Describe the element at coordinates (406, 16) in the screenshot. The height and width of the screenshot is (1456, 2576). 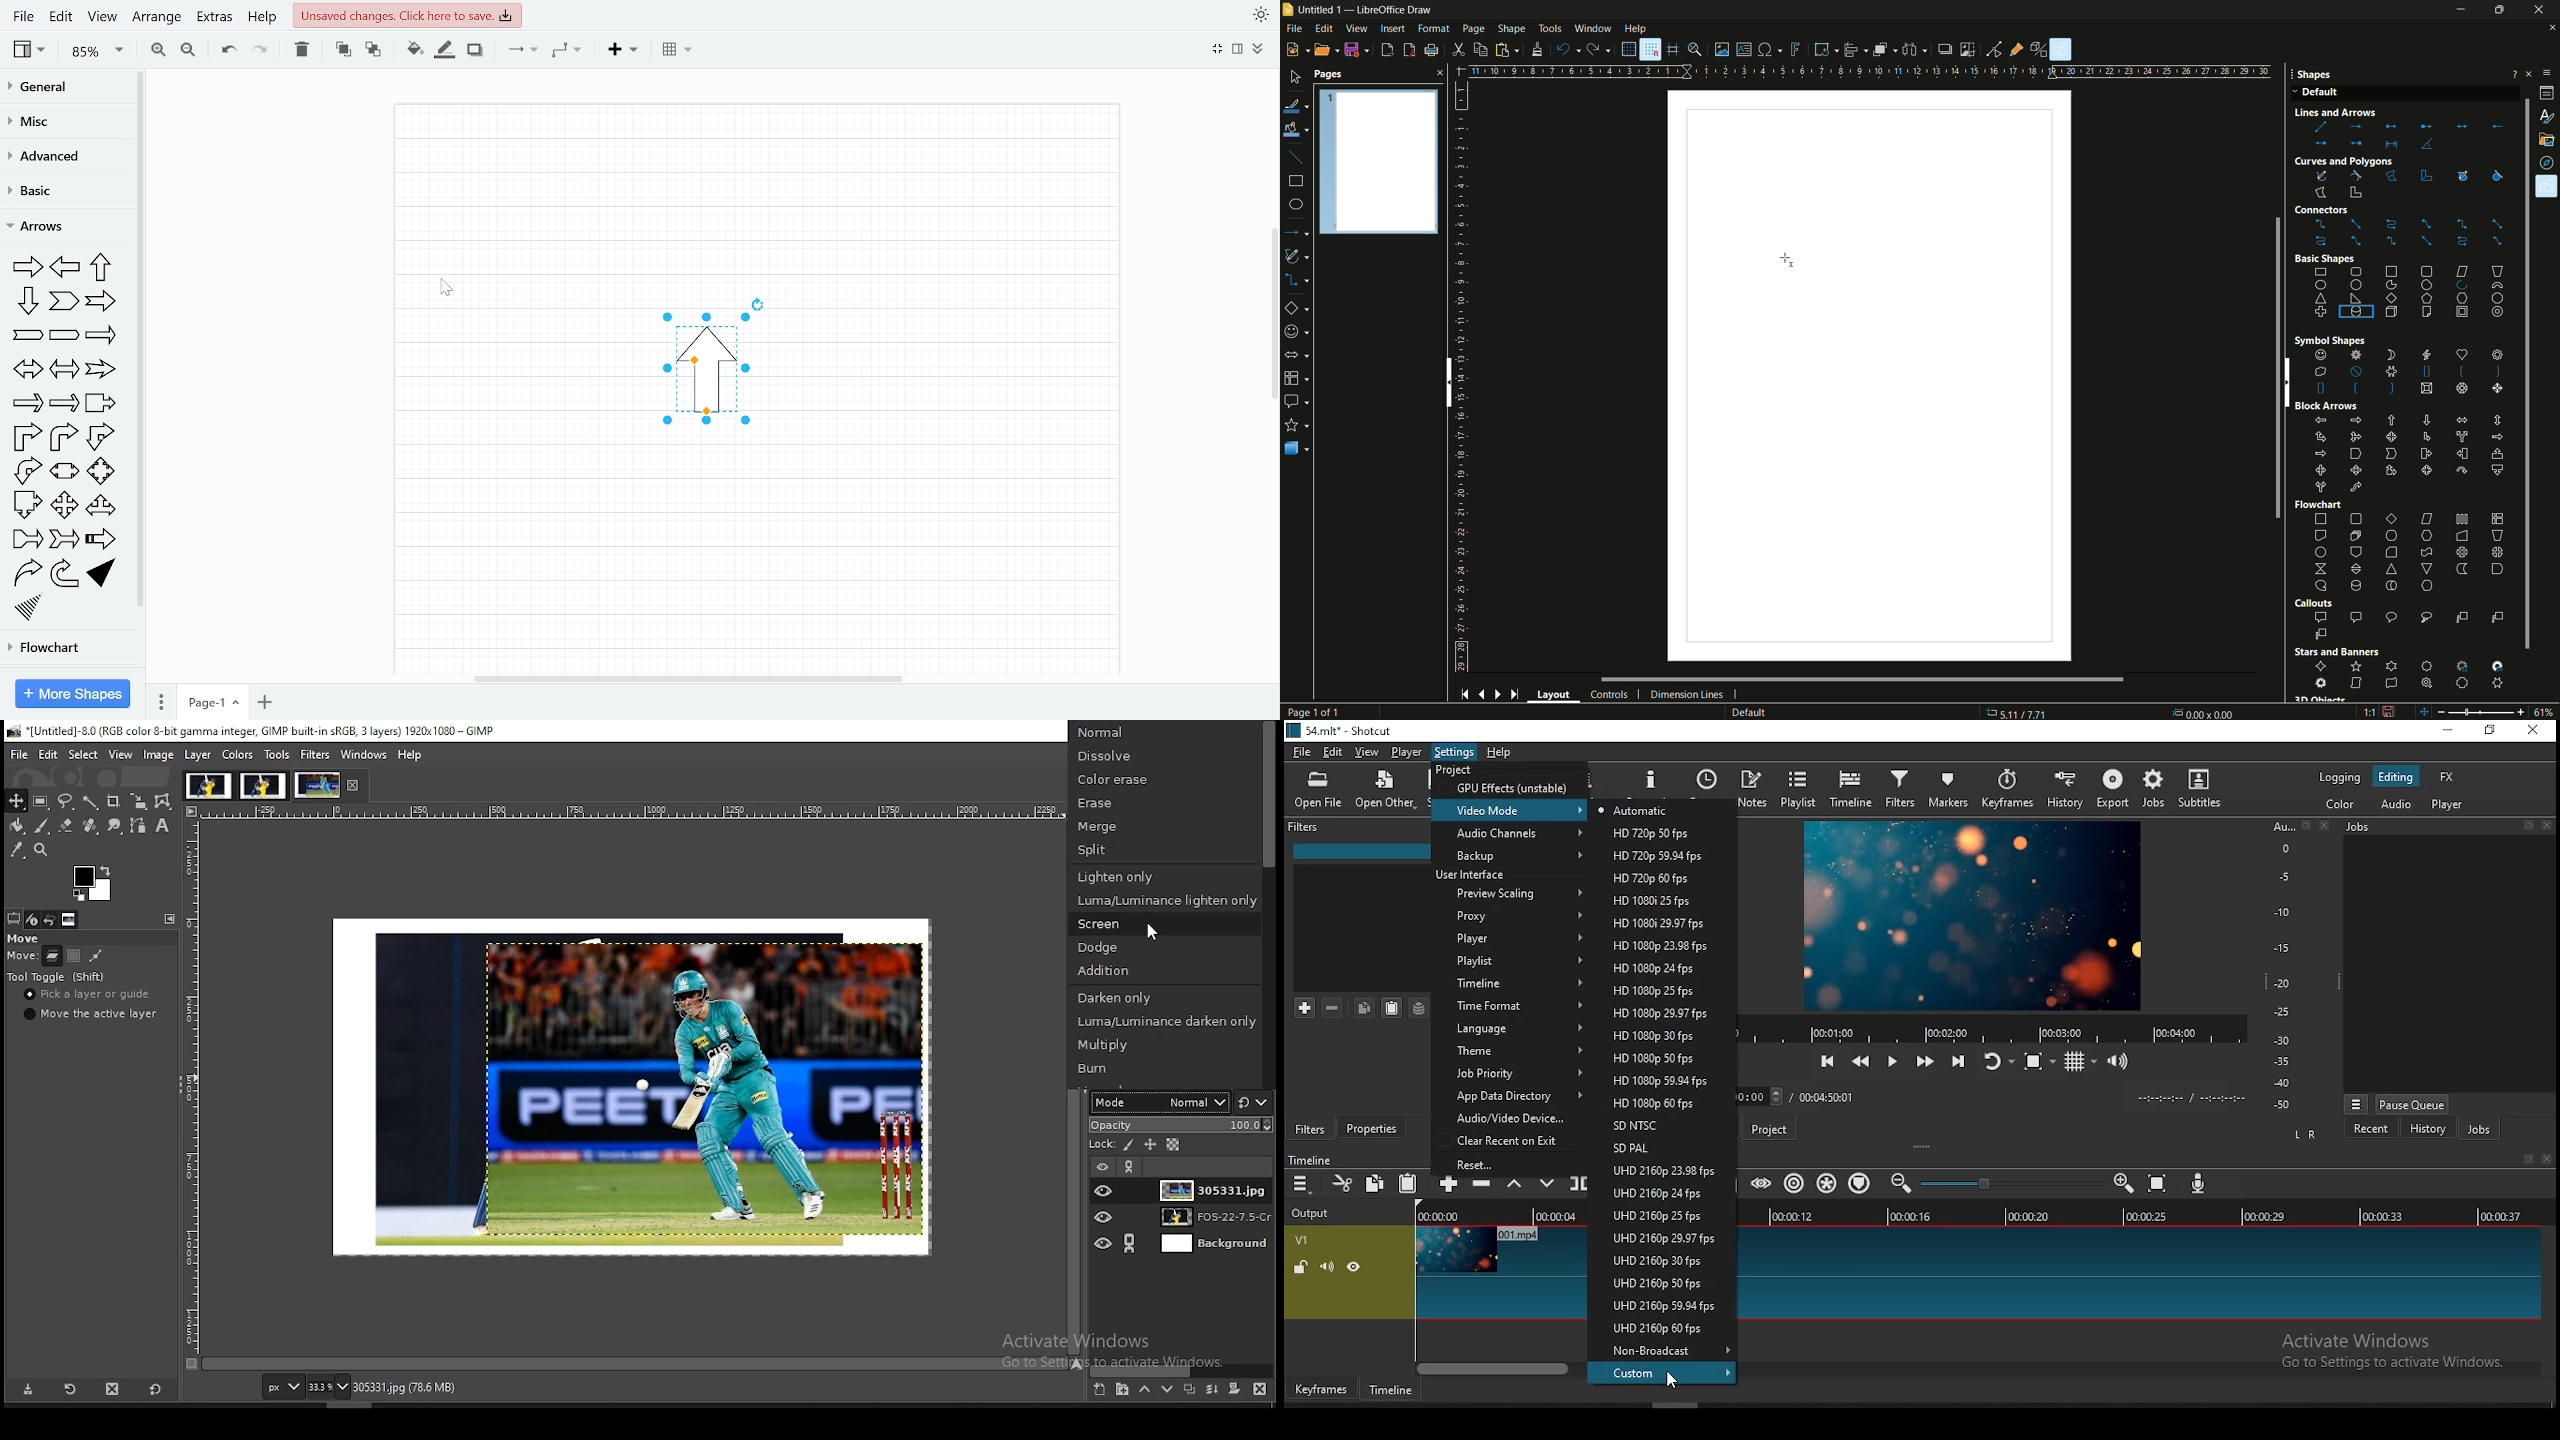
I see `Unsaved changes. Click here to save` at that location.